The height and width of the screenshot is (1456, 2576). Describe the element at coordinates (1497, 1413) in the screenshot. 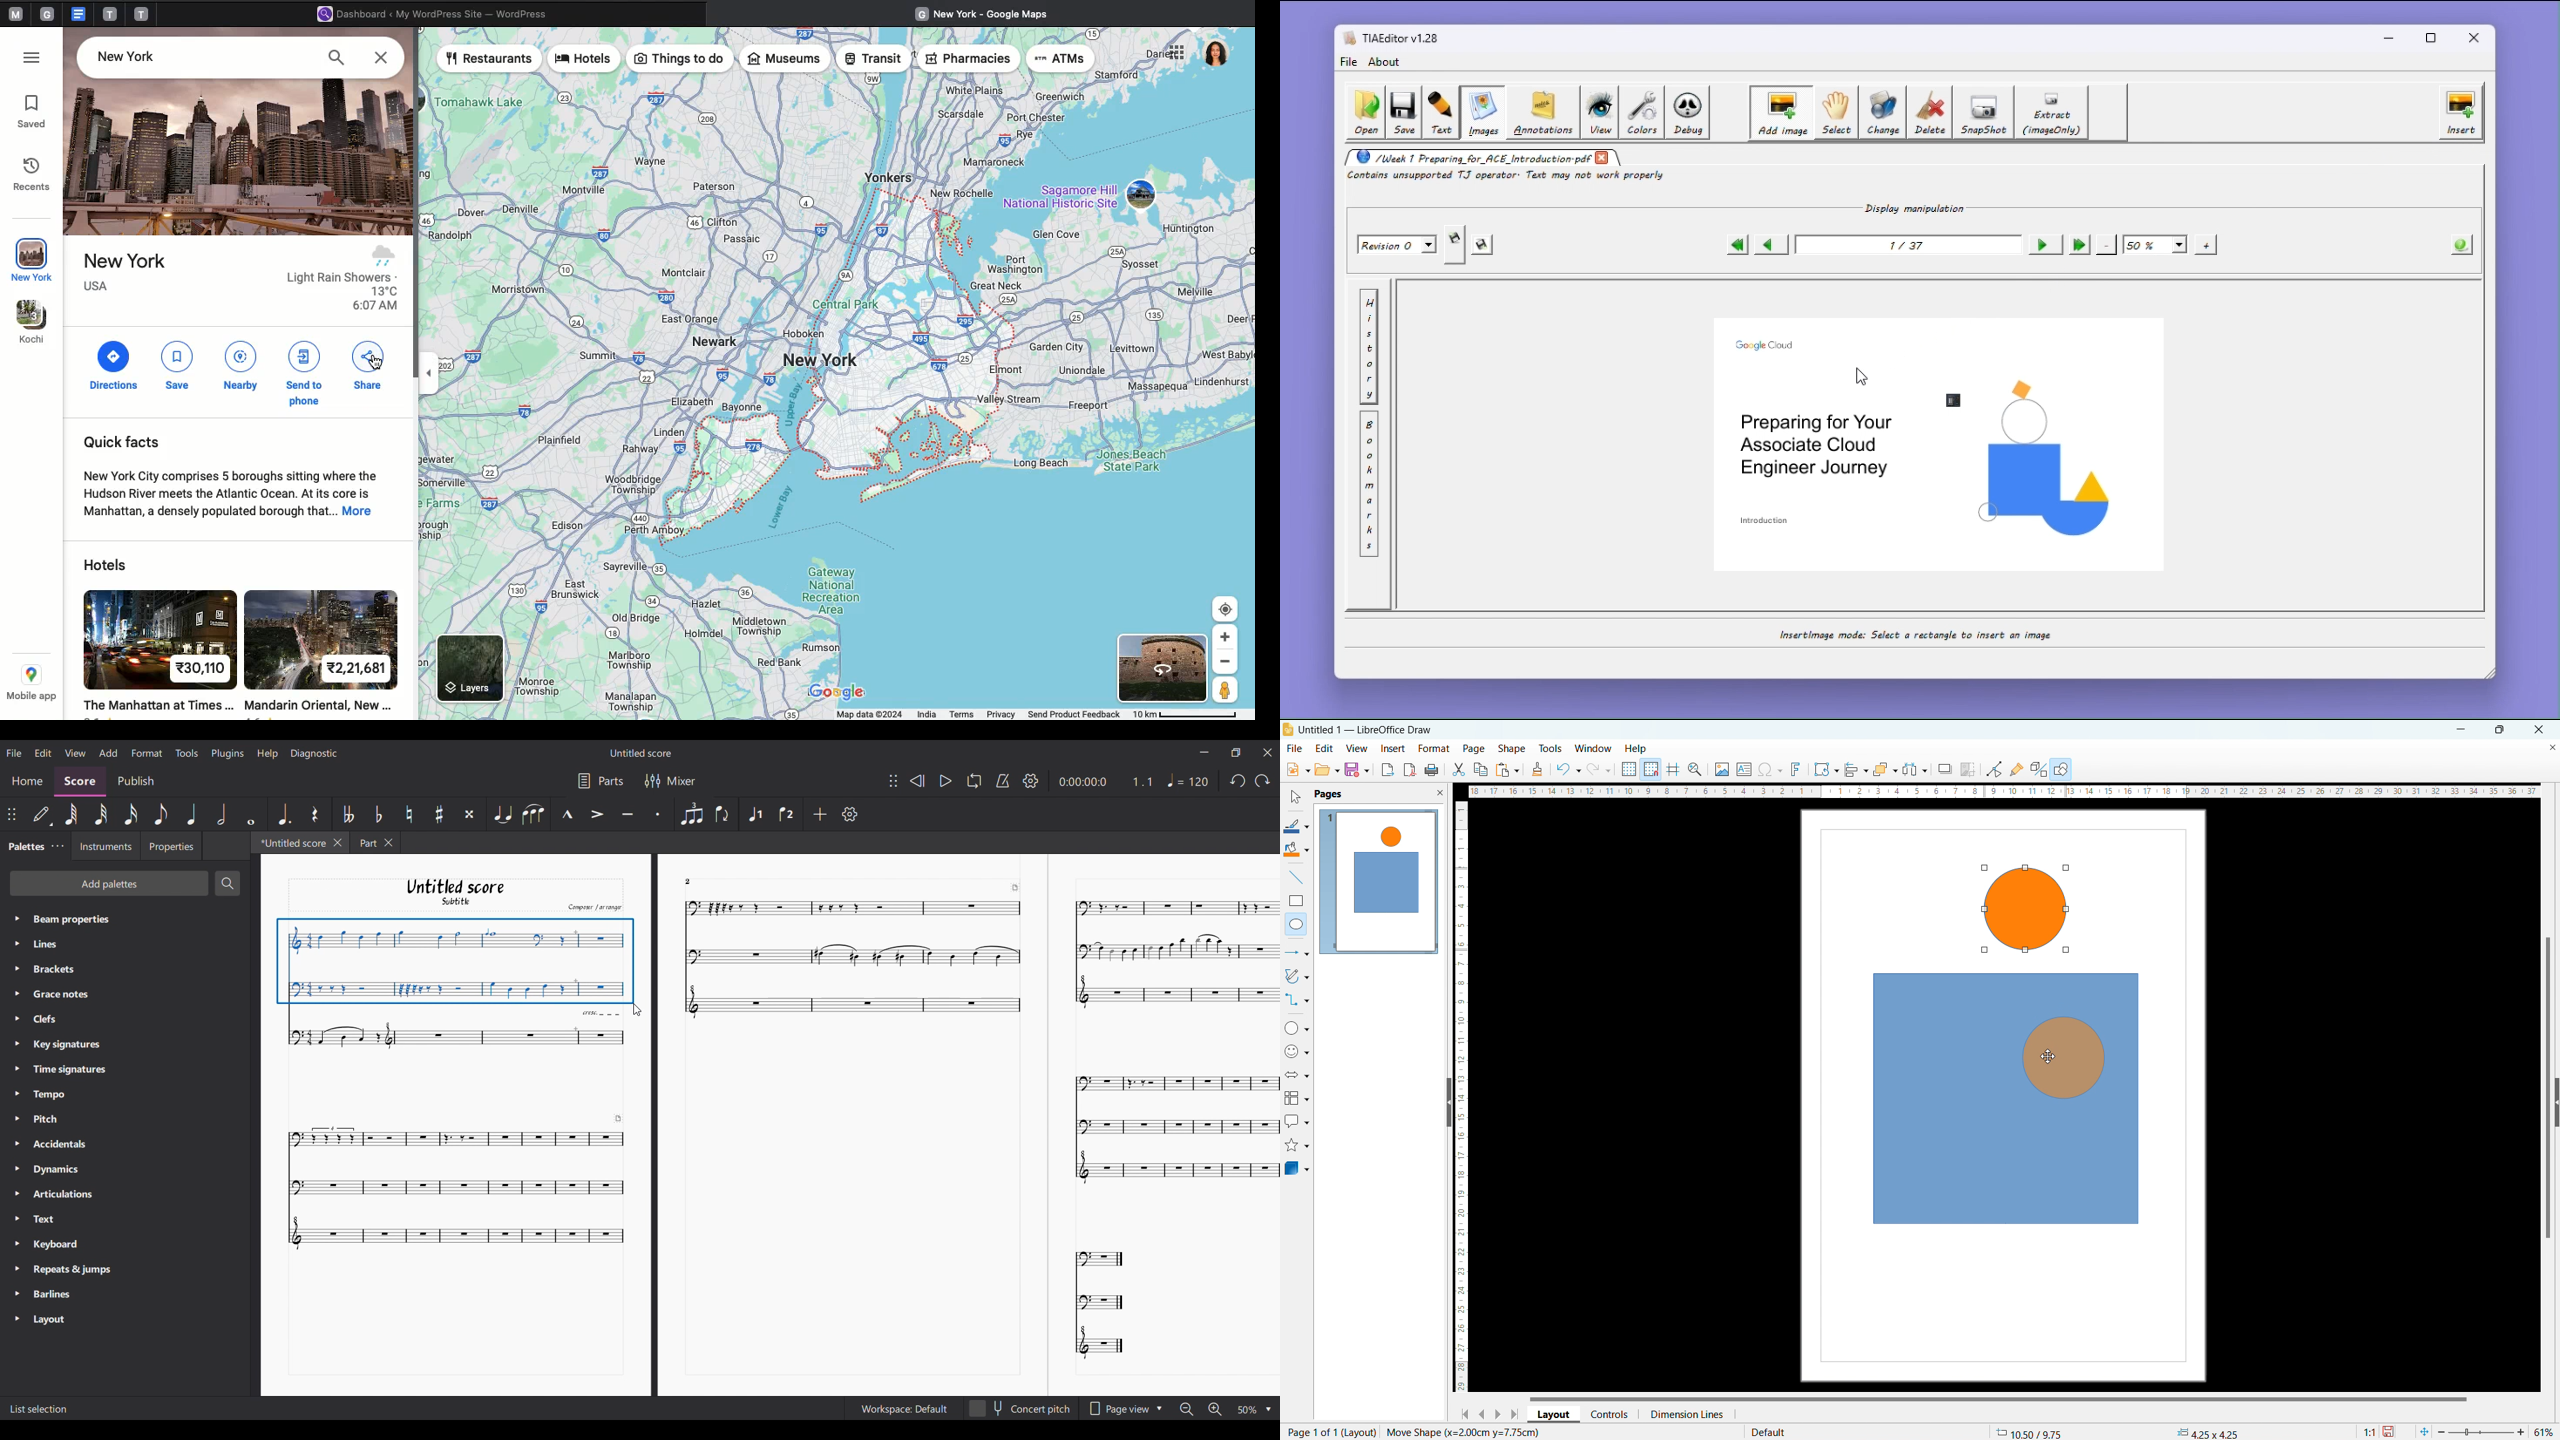

I see `go to next page` at that location.